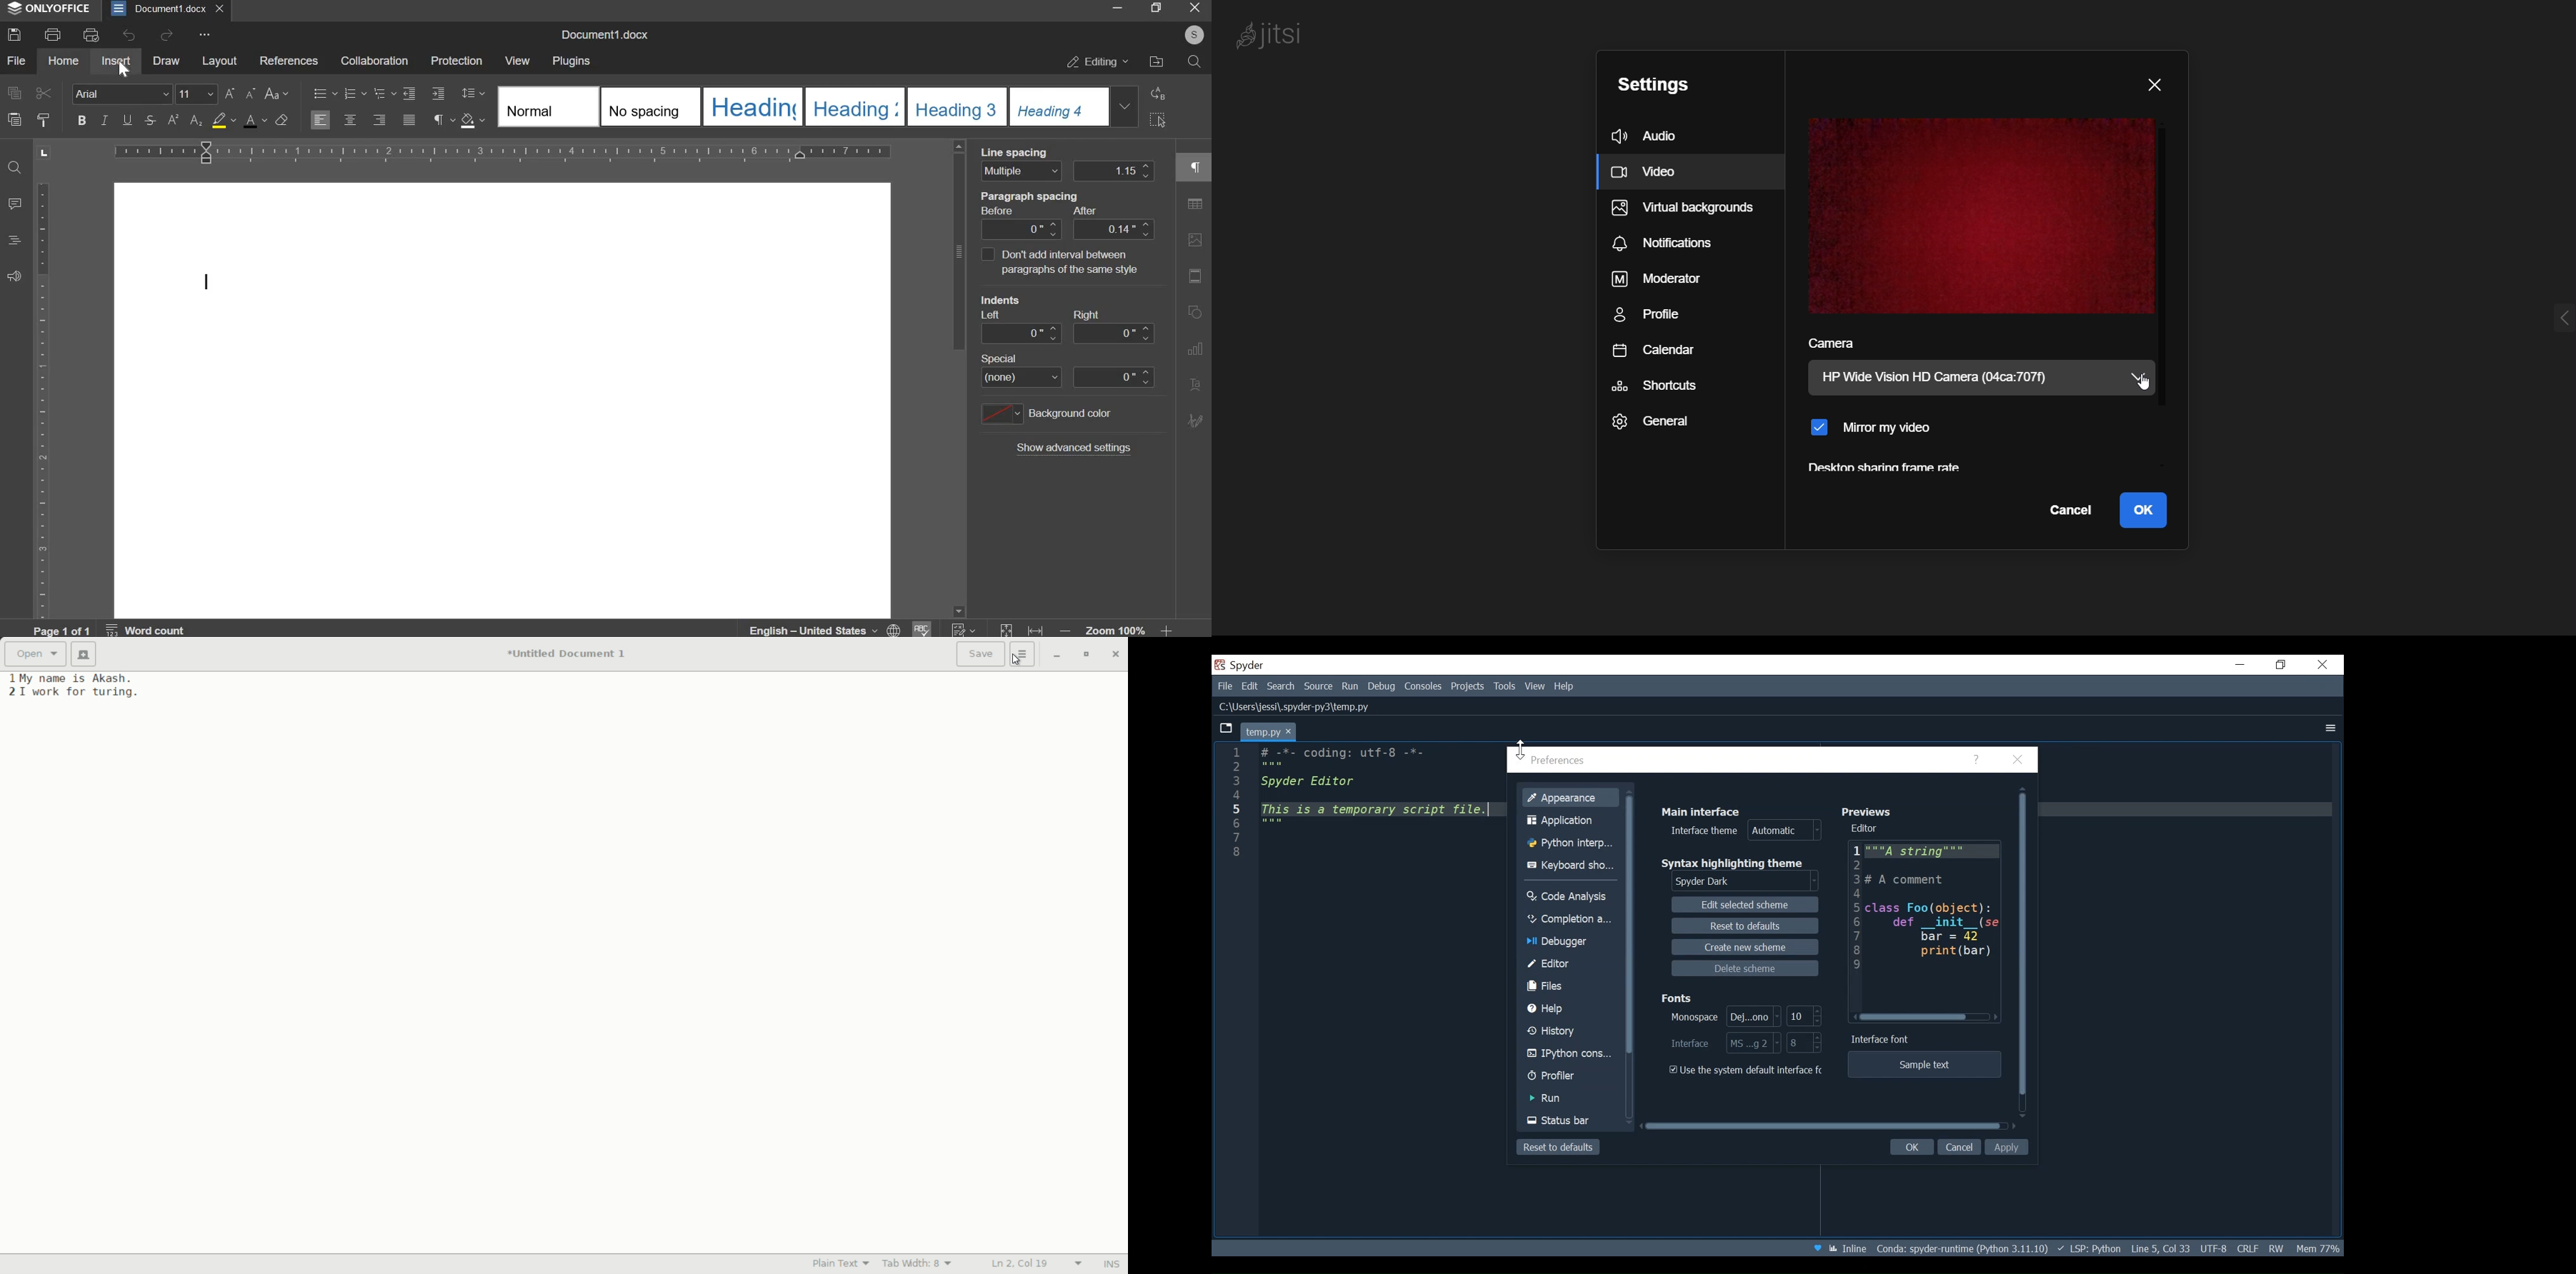 This screenshot has height=1288, width=2576. I want to click on design, so click(818, 105).